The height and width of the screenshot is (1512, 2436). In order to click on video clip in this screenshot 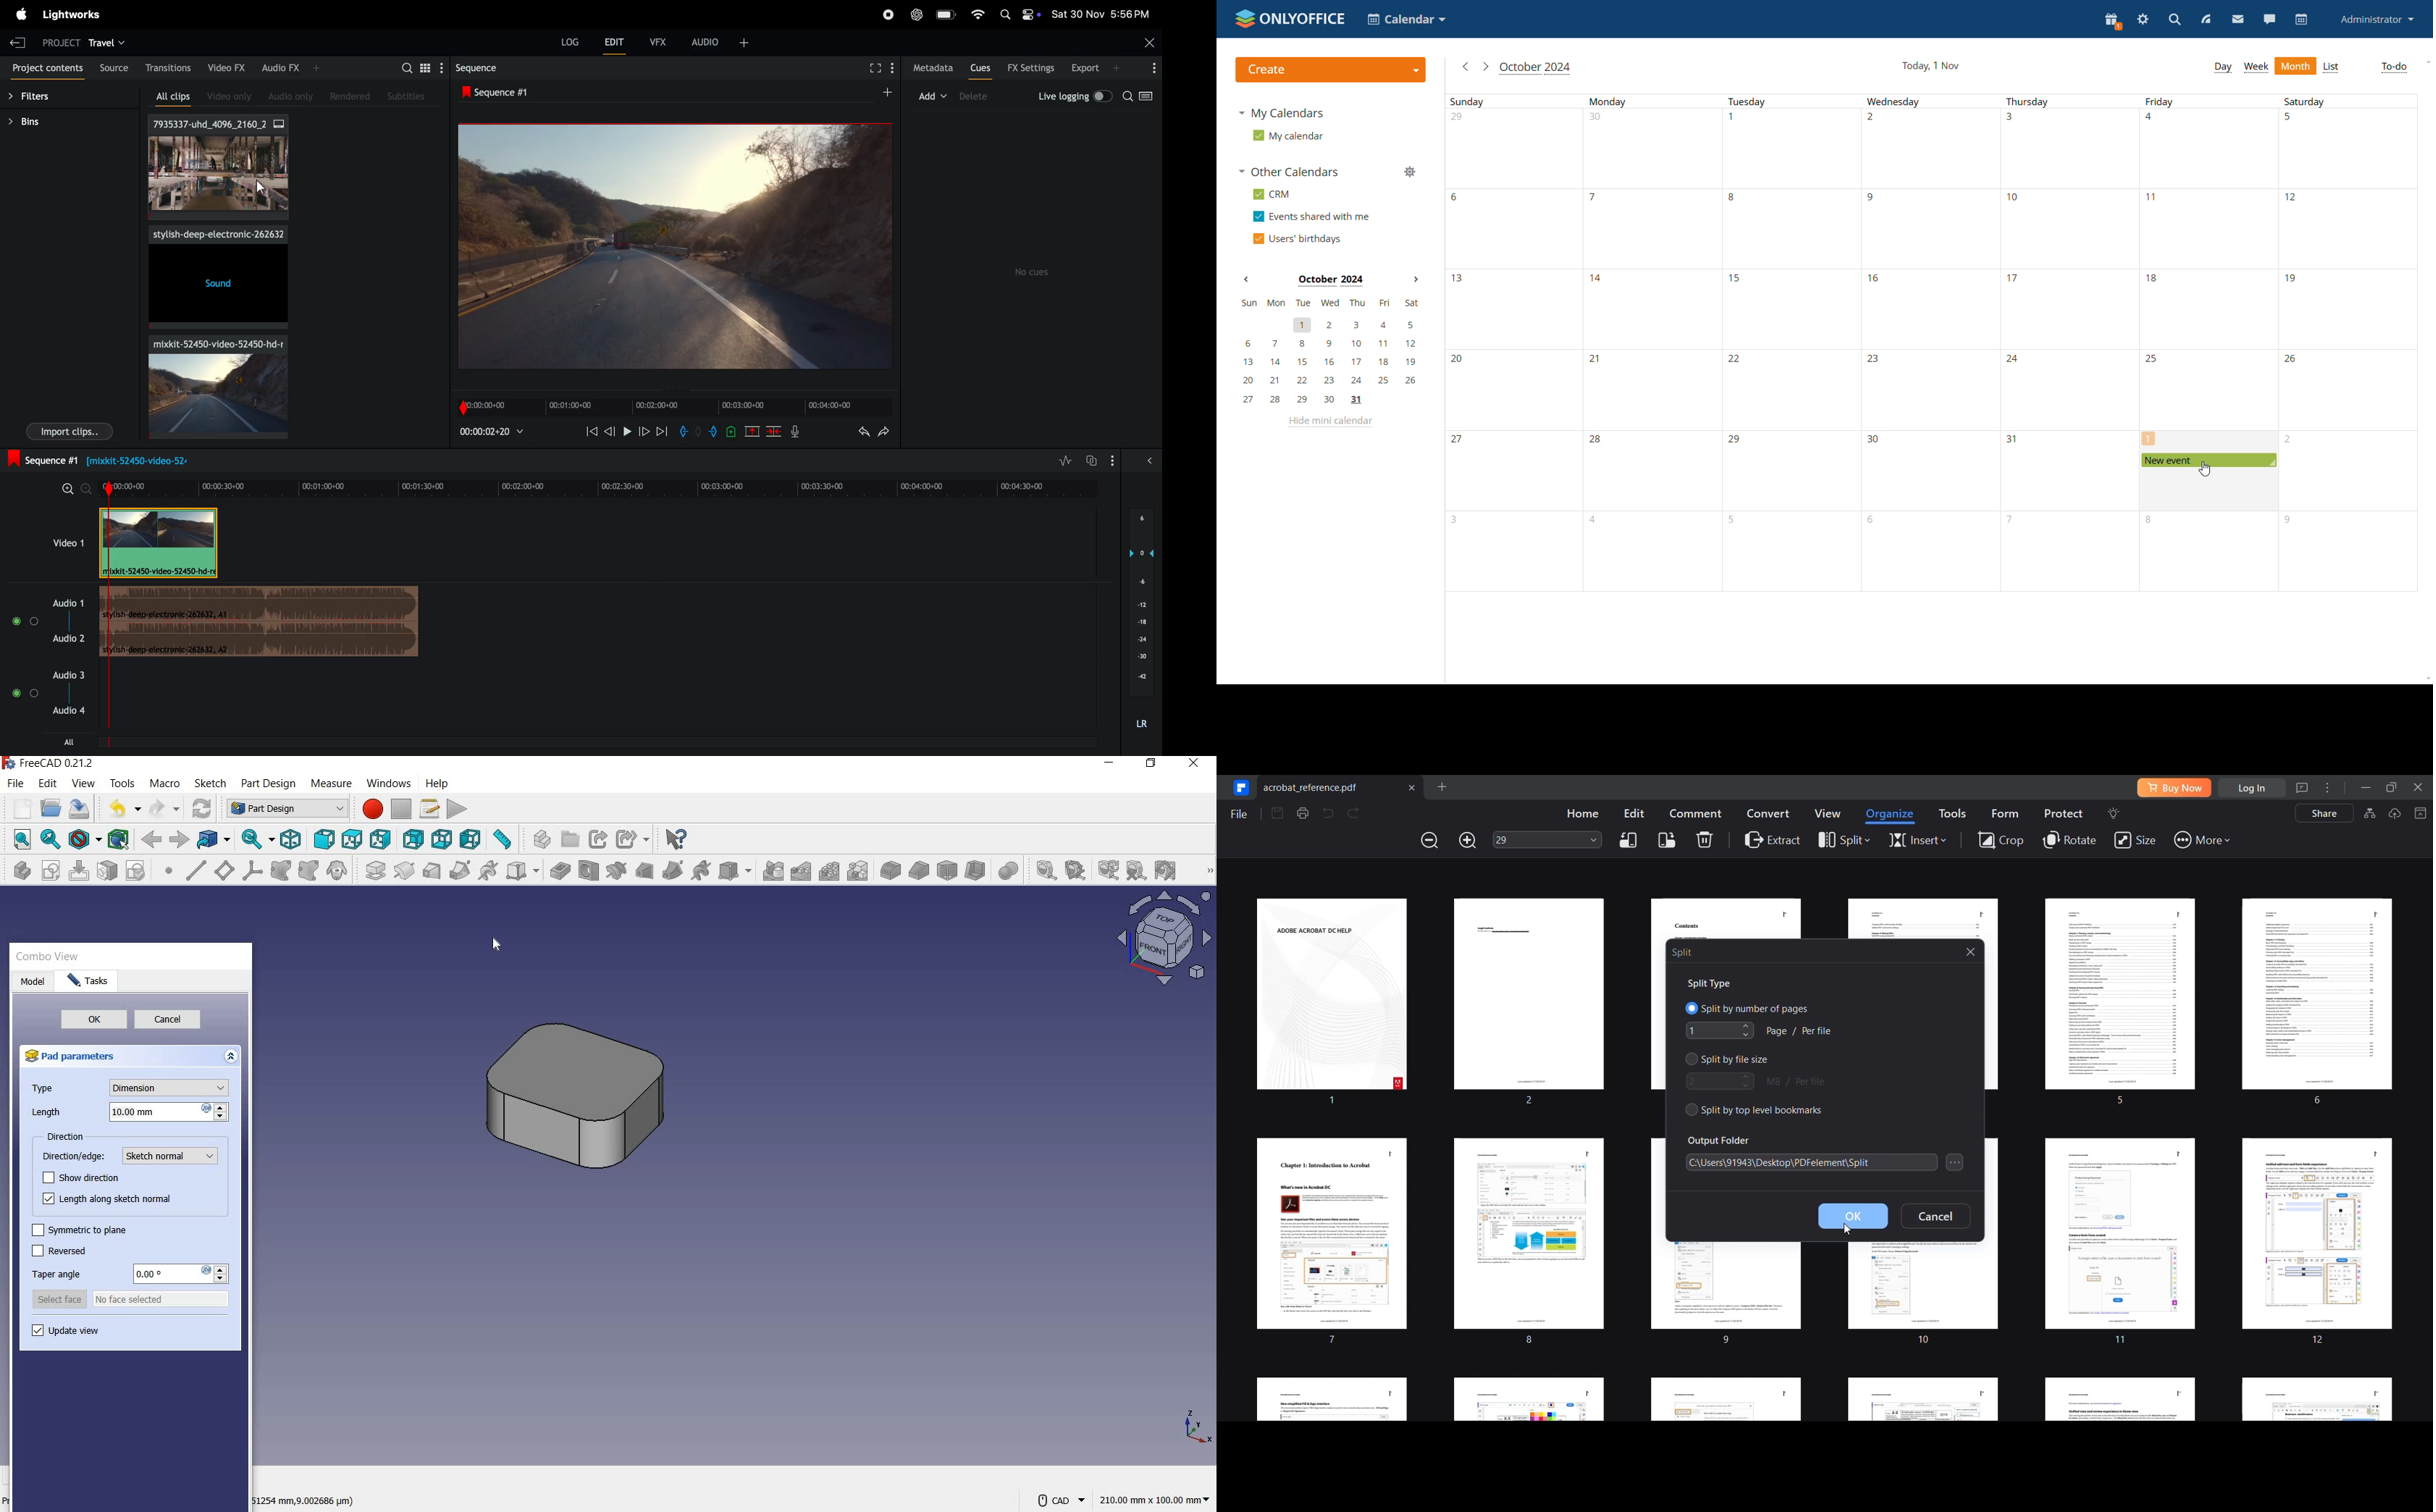, I will do `click(212, 386)`.